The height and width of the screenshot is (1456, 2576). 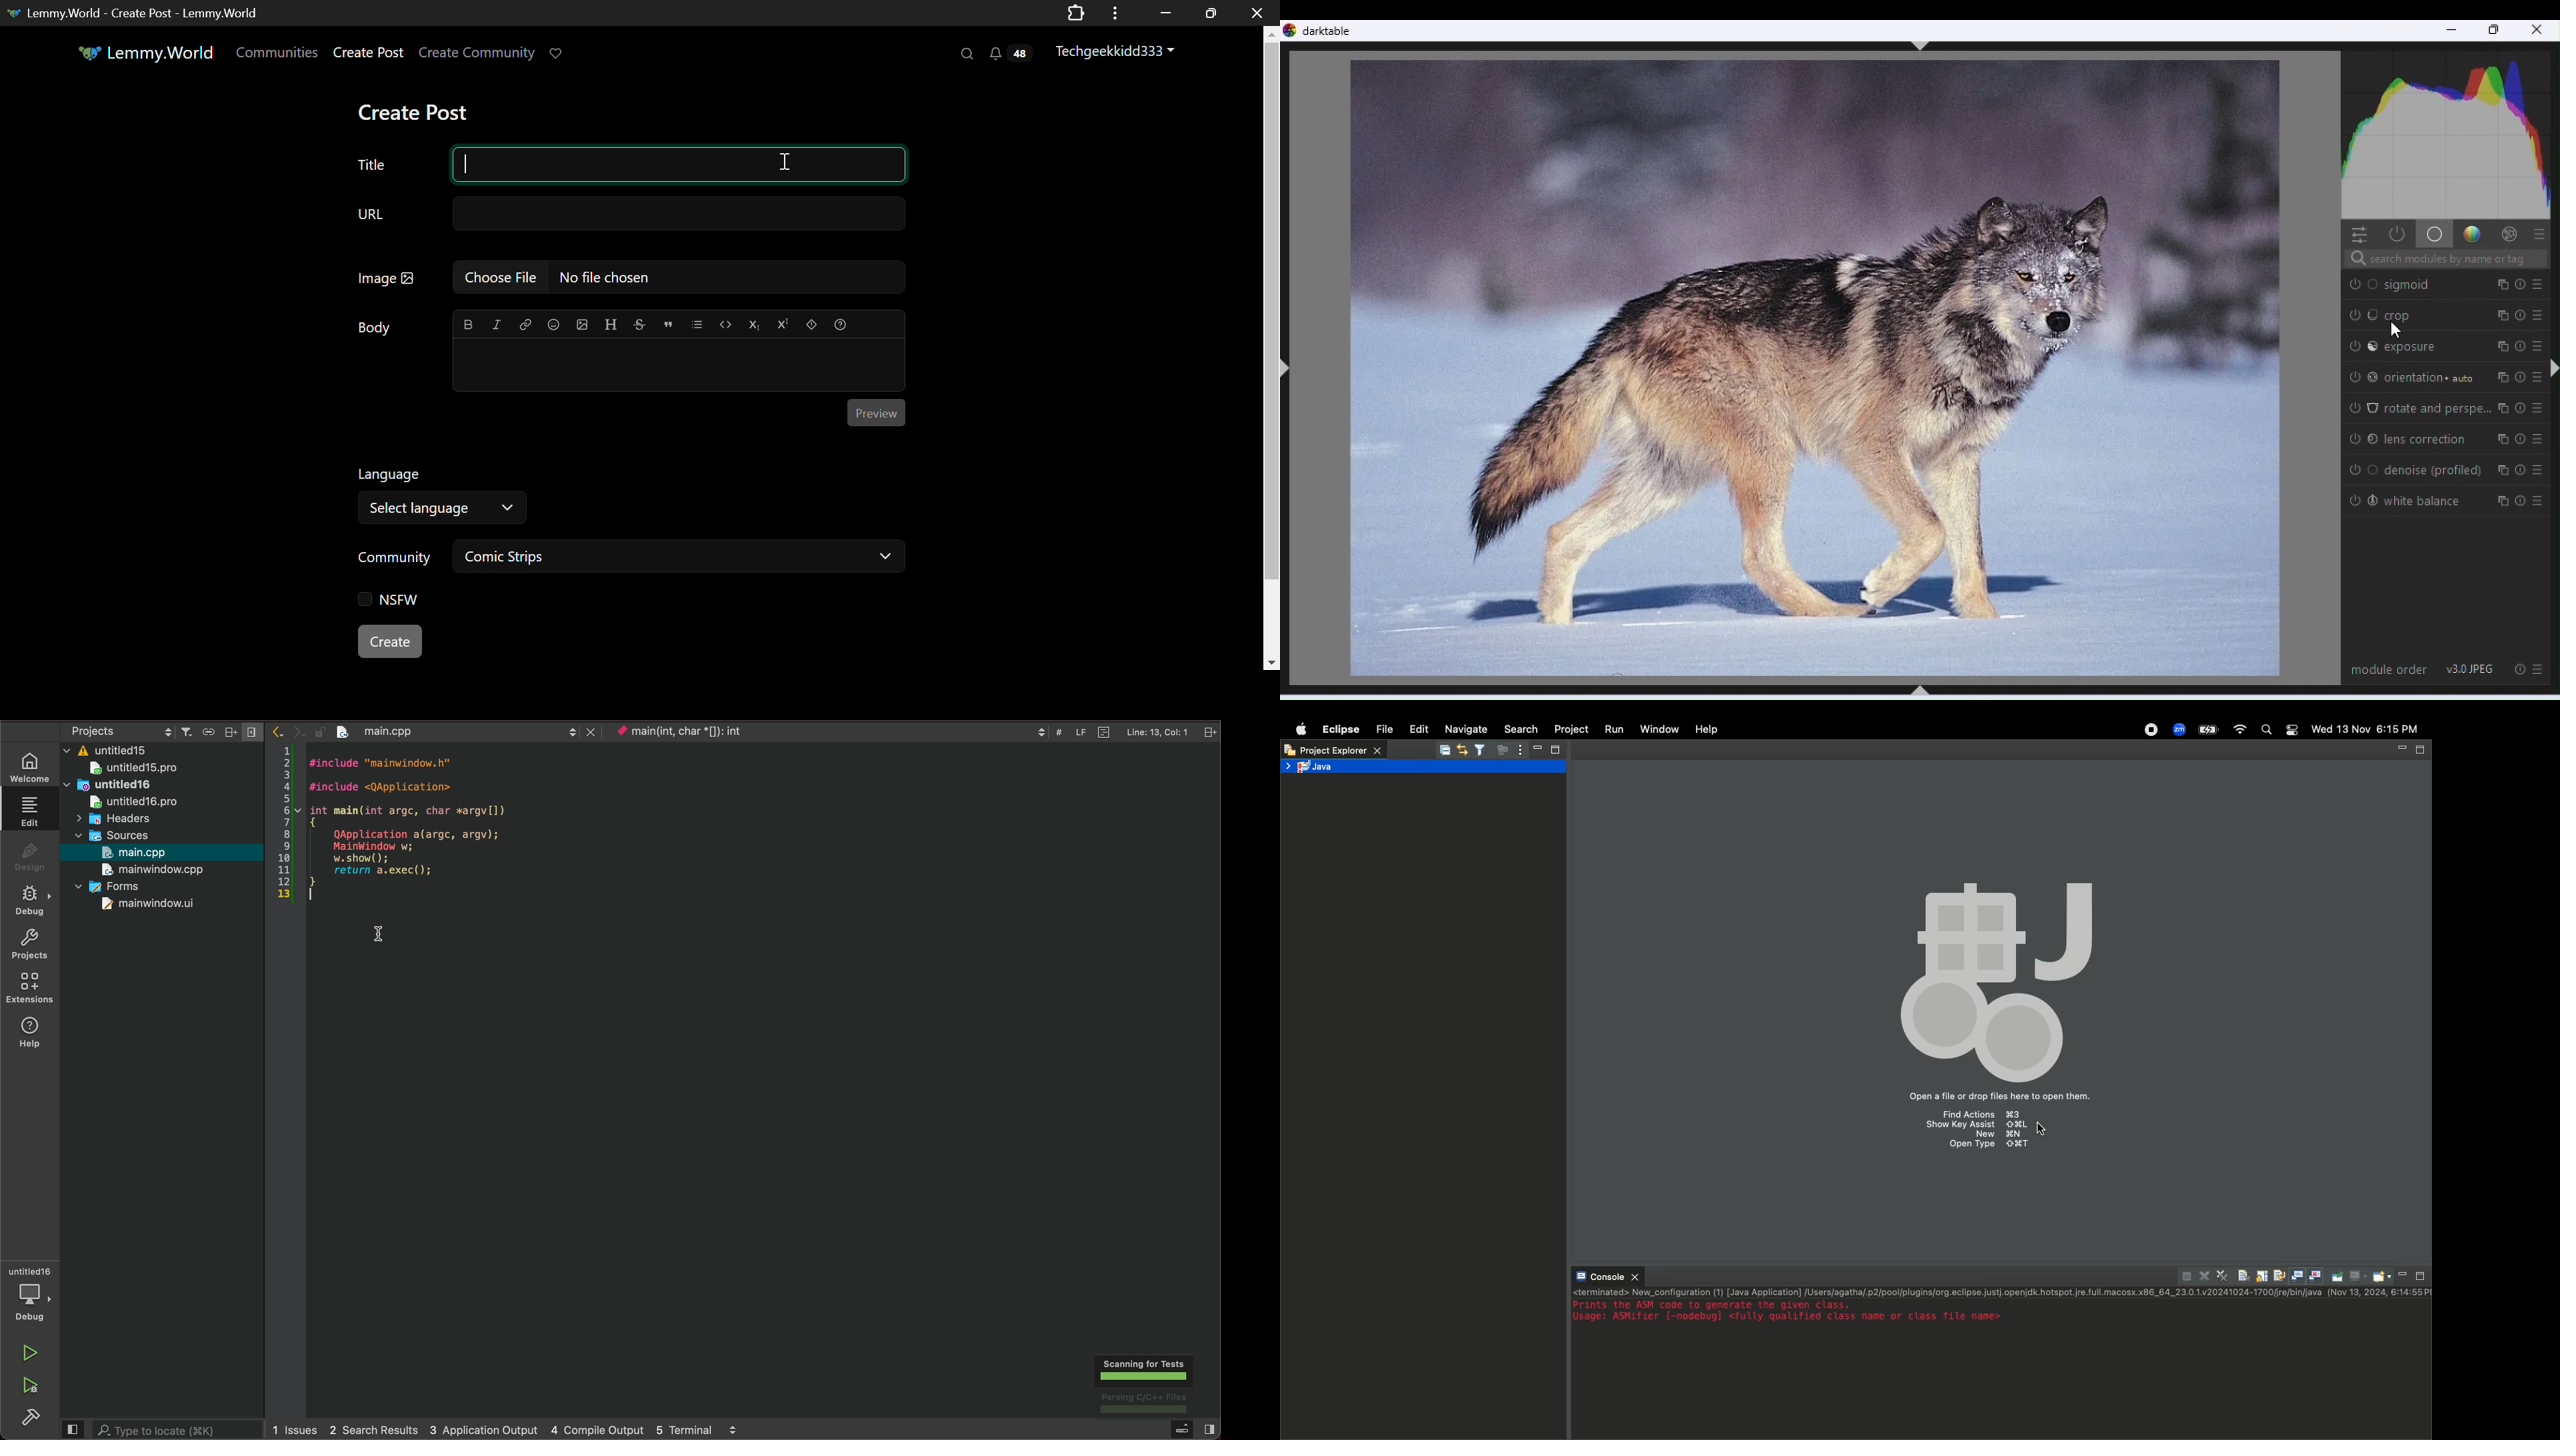 I want to click on Icon, so click(x=2001, y=982).